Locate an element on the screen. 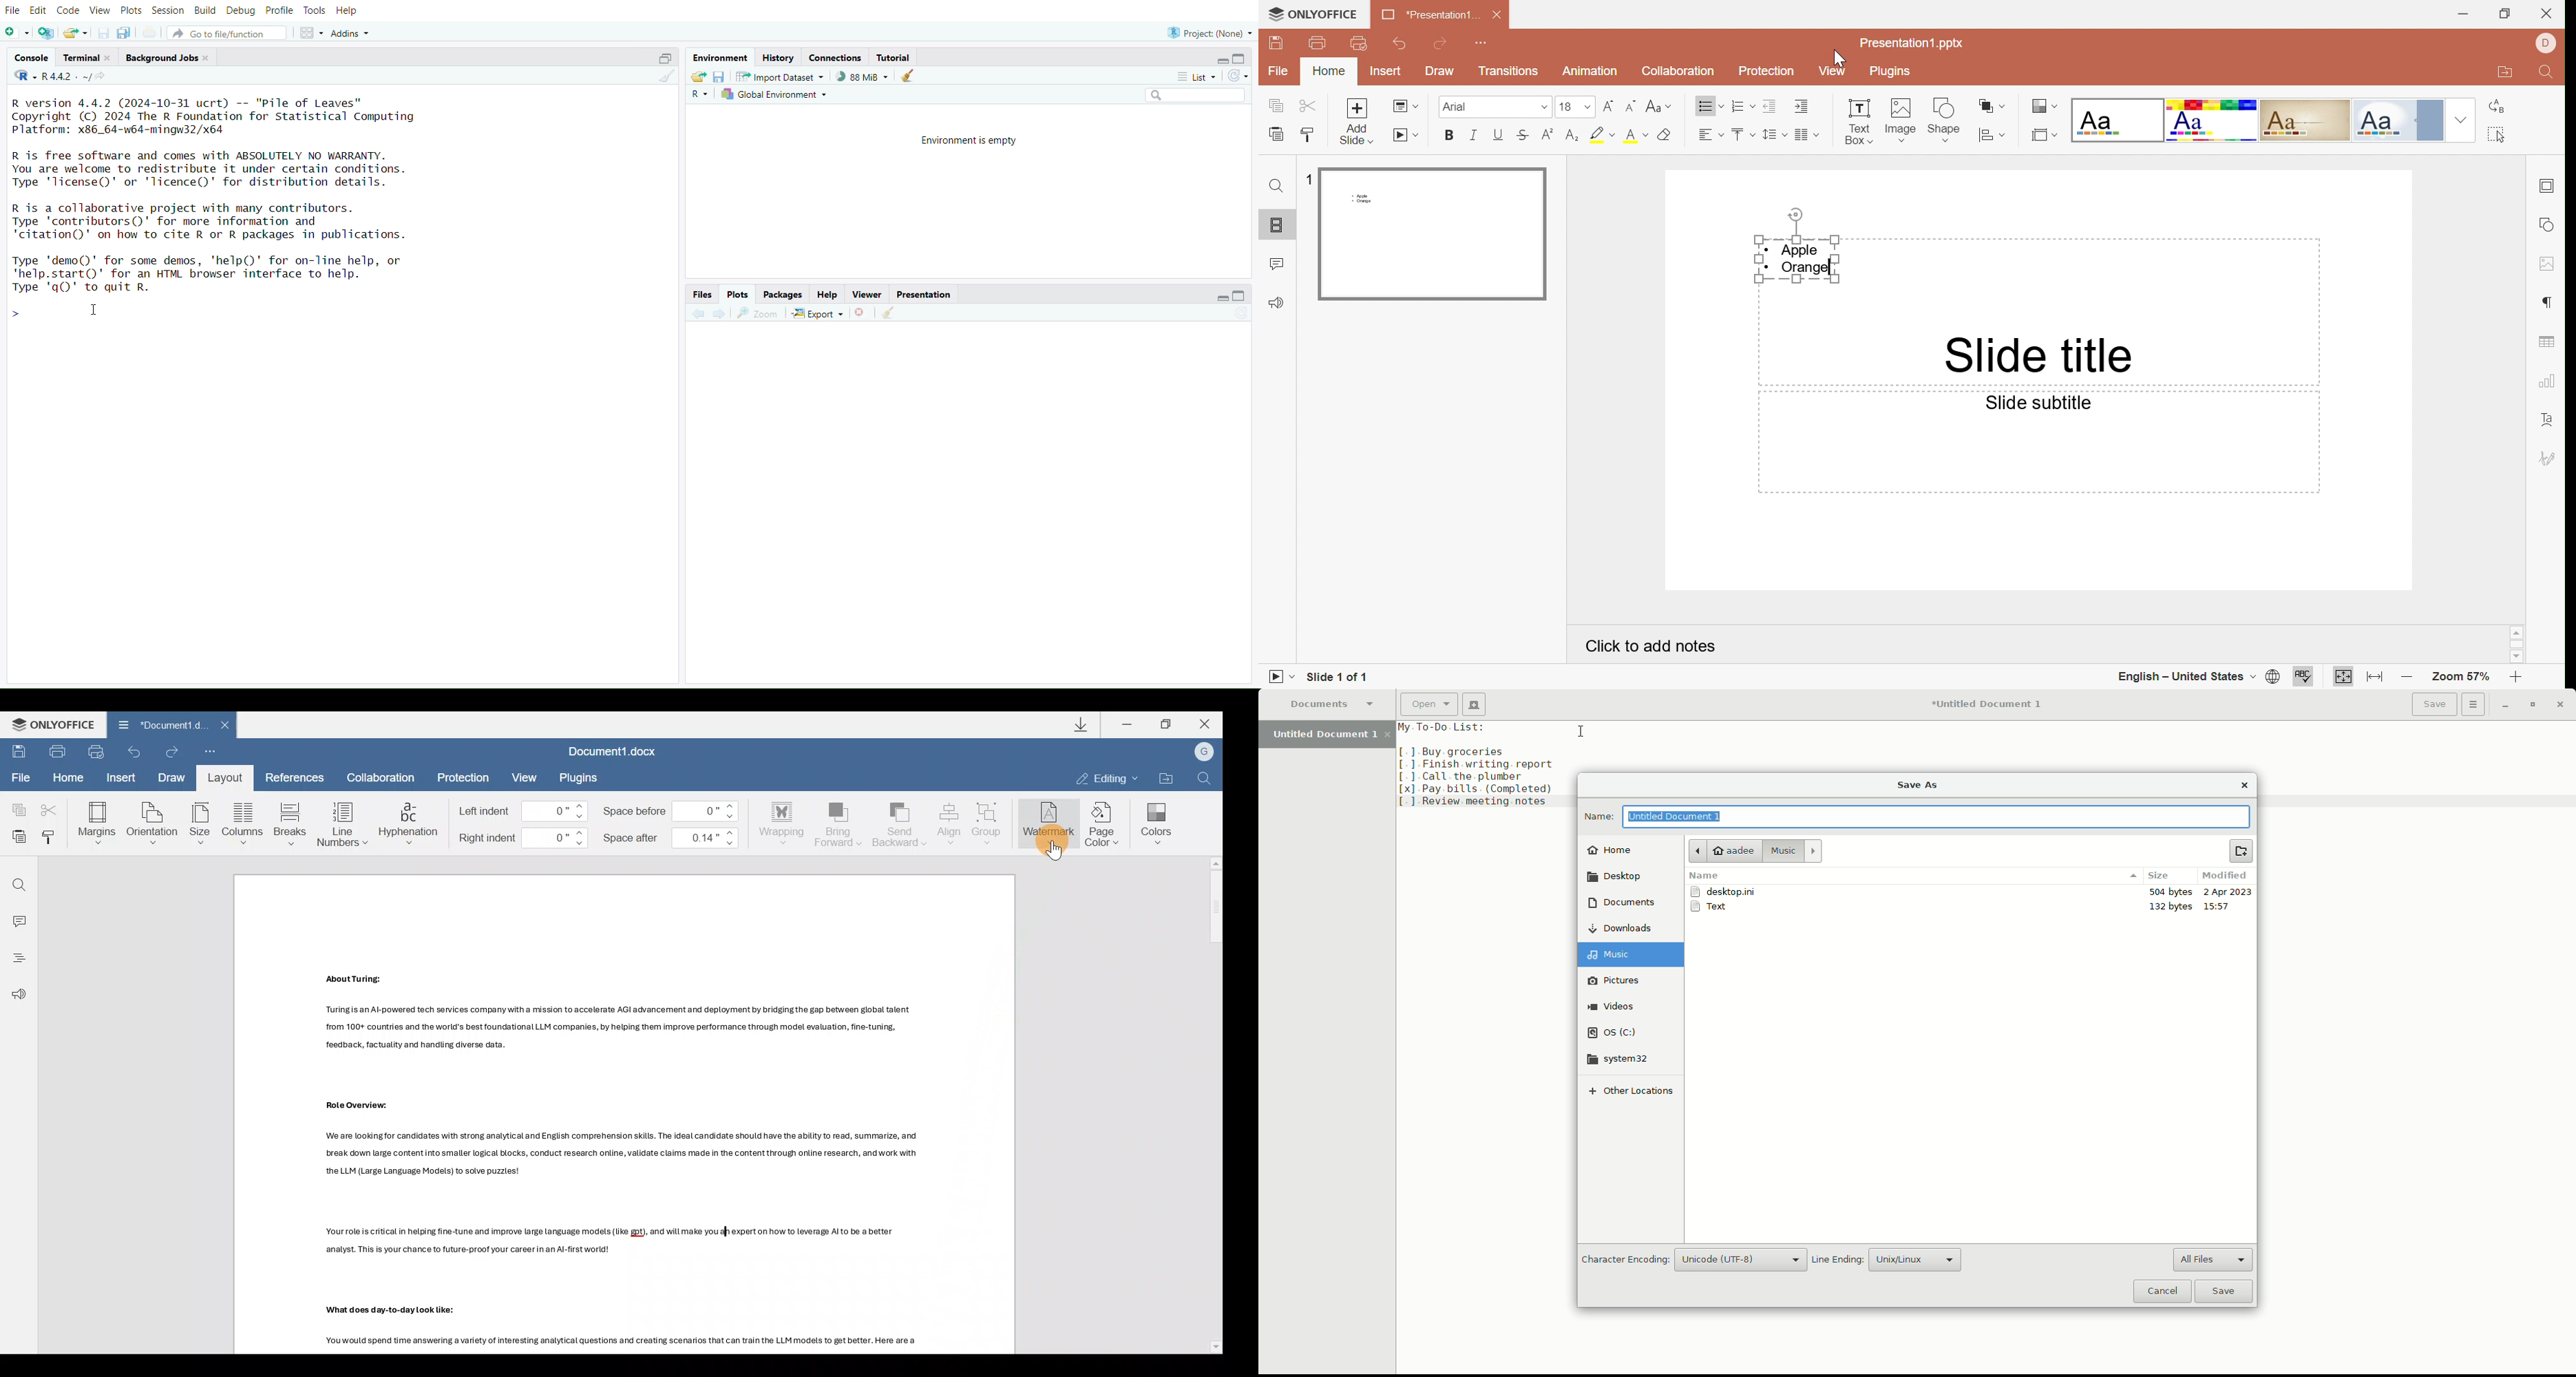  viewer is located at coordinates (869, 294).